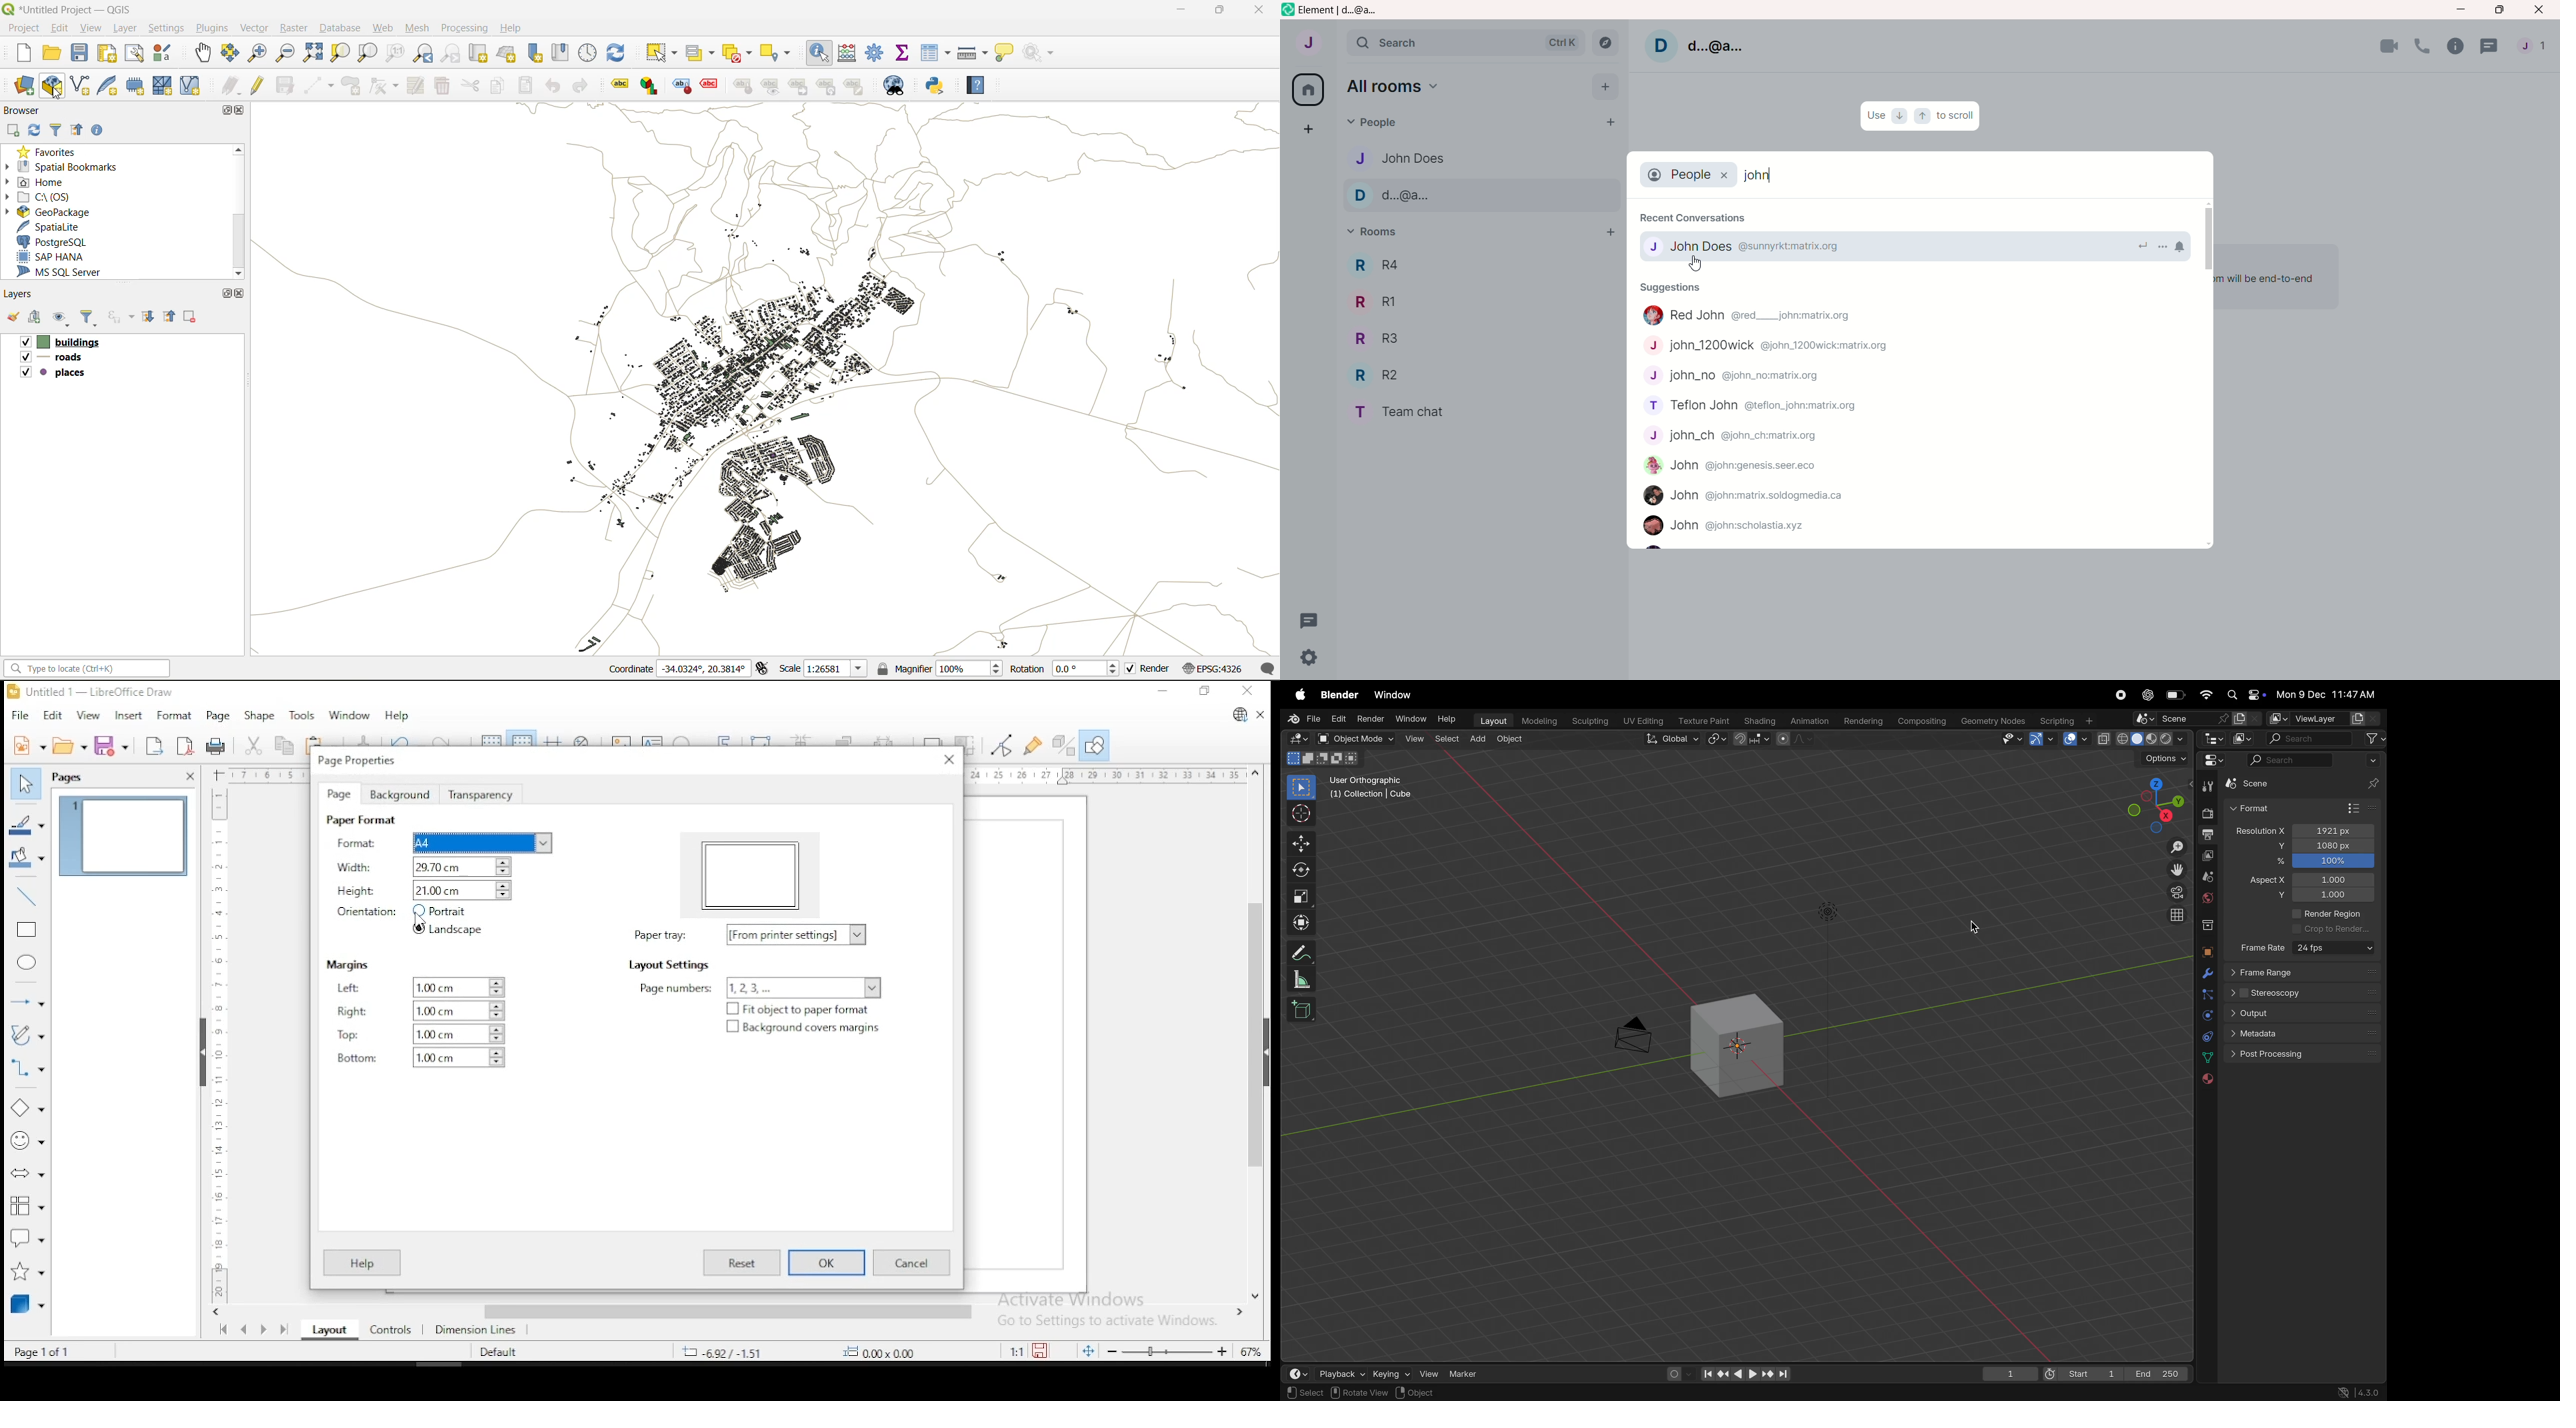 Image resolution: width=2576 pixels, height=1428 pixels. I want to click on john_no, so click(1739, 376).